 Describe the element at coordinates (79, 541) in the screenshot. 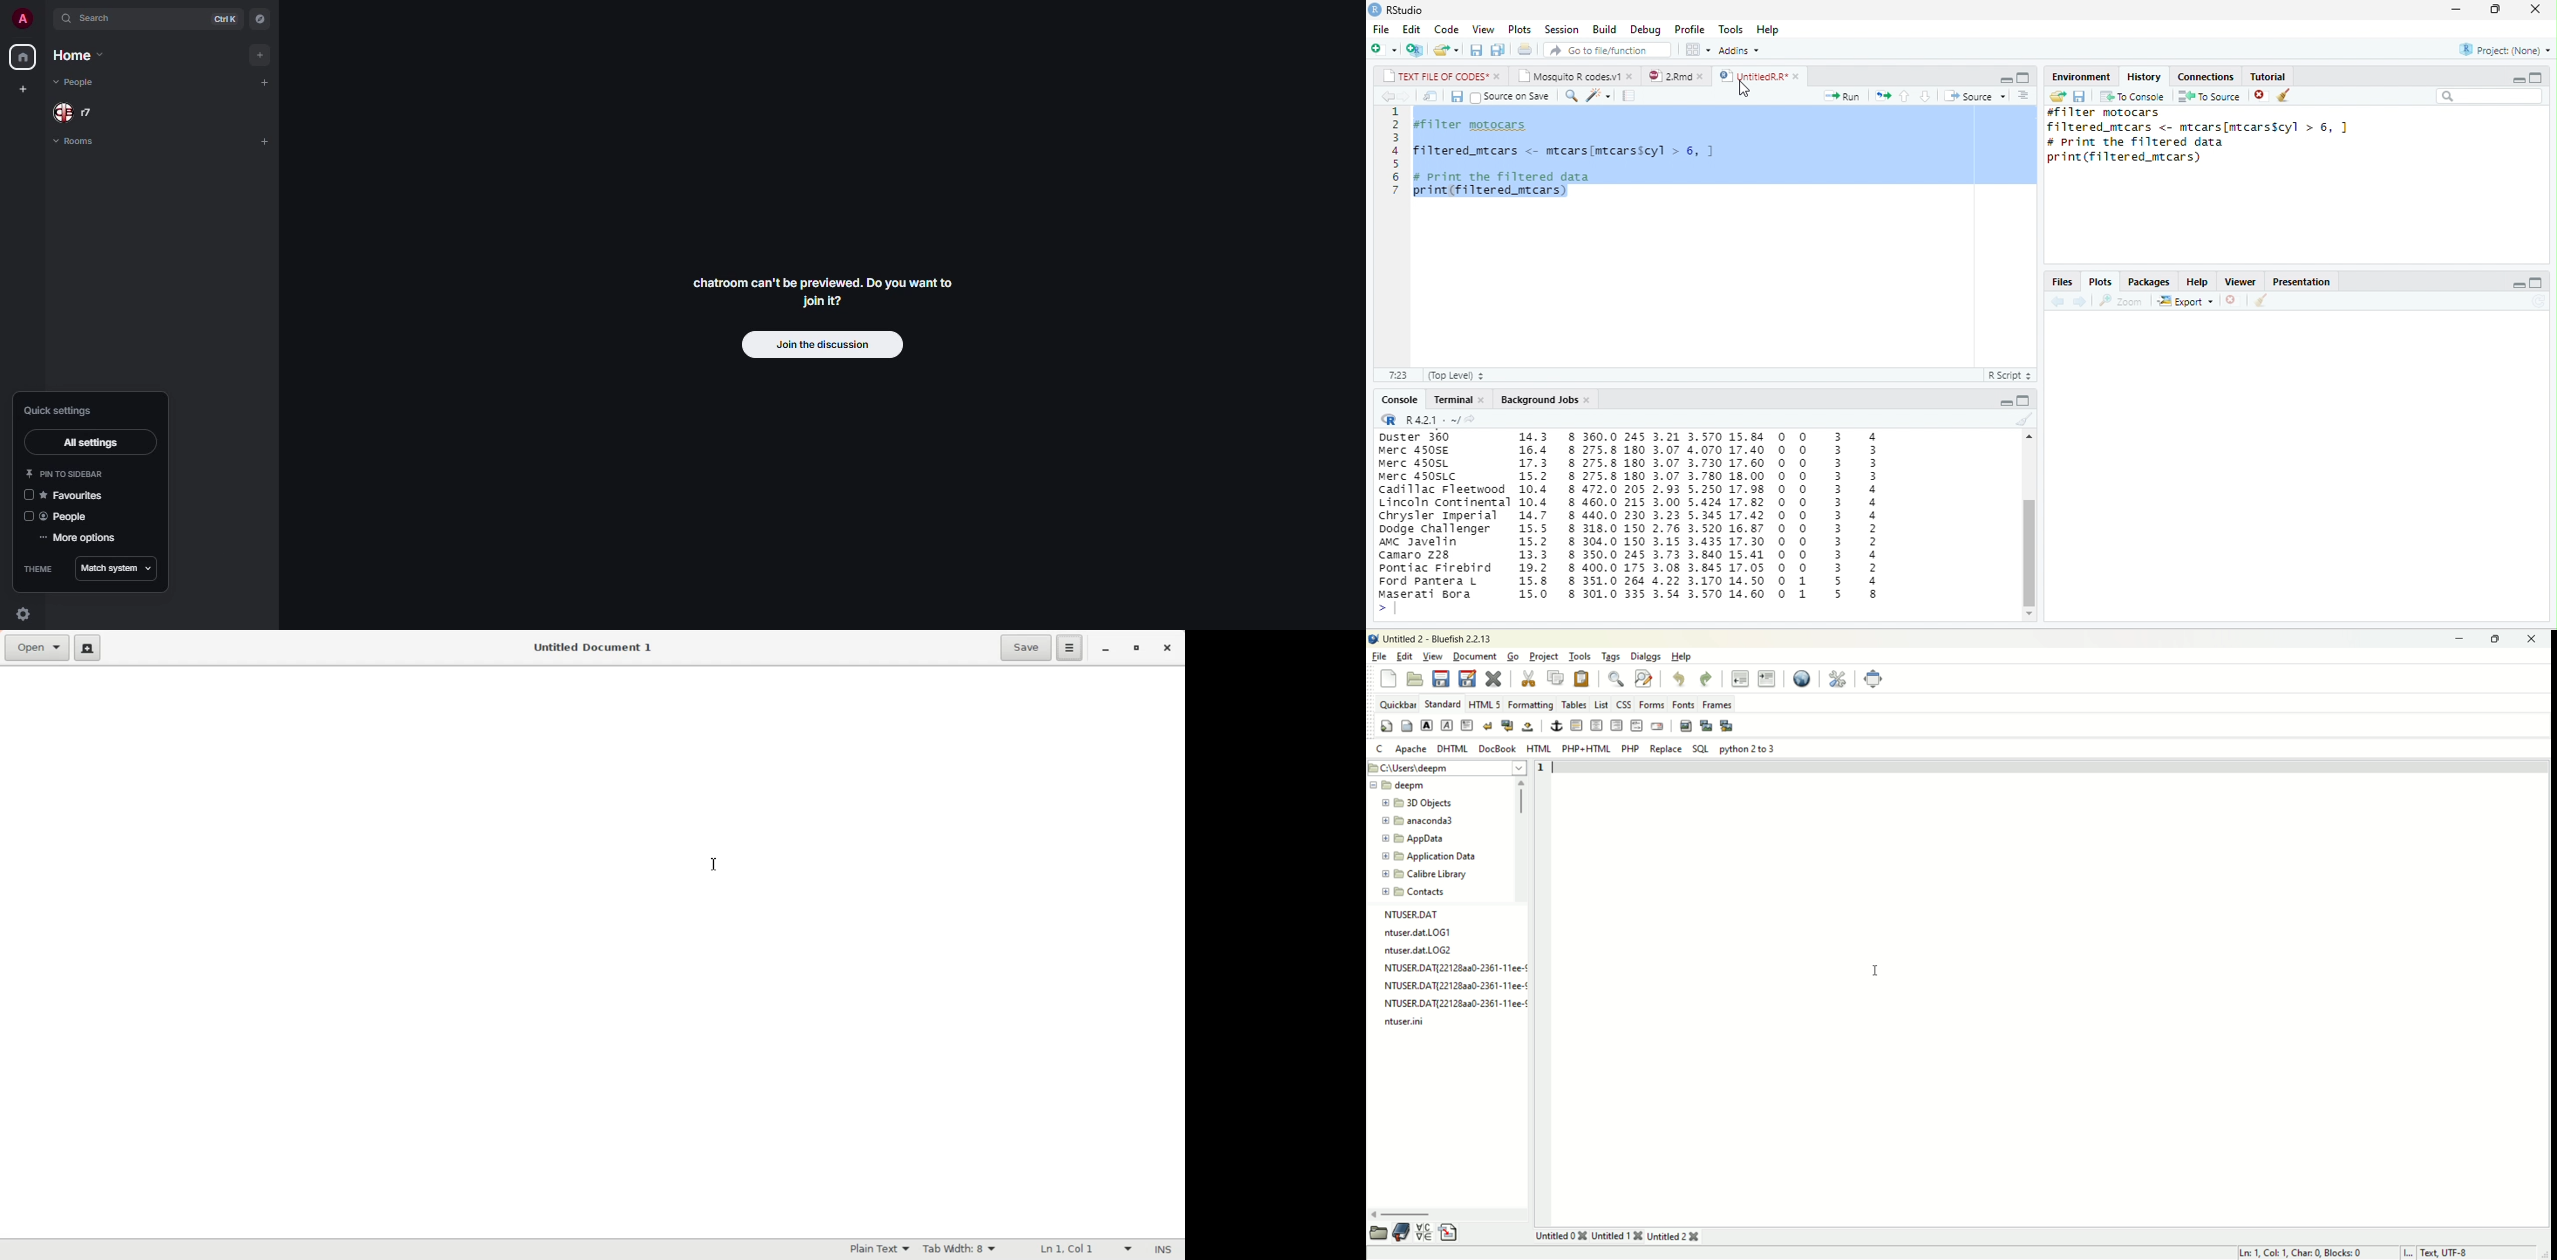

I see `more options` at that location.